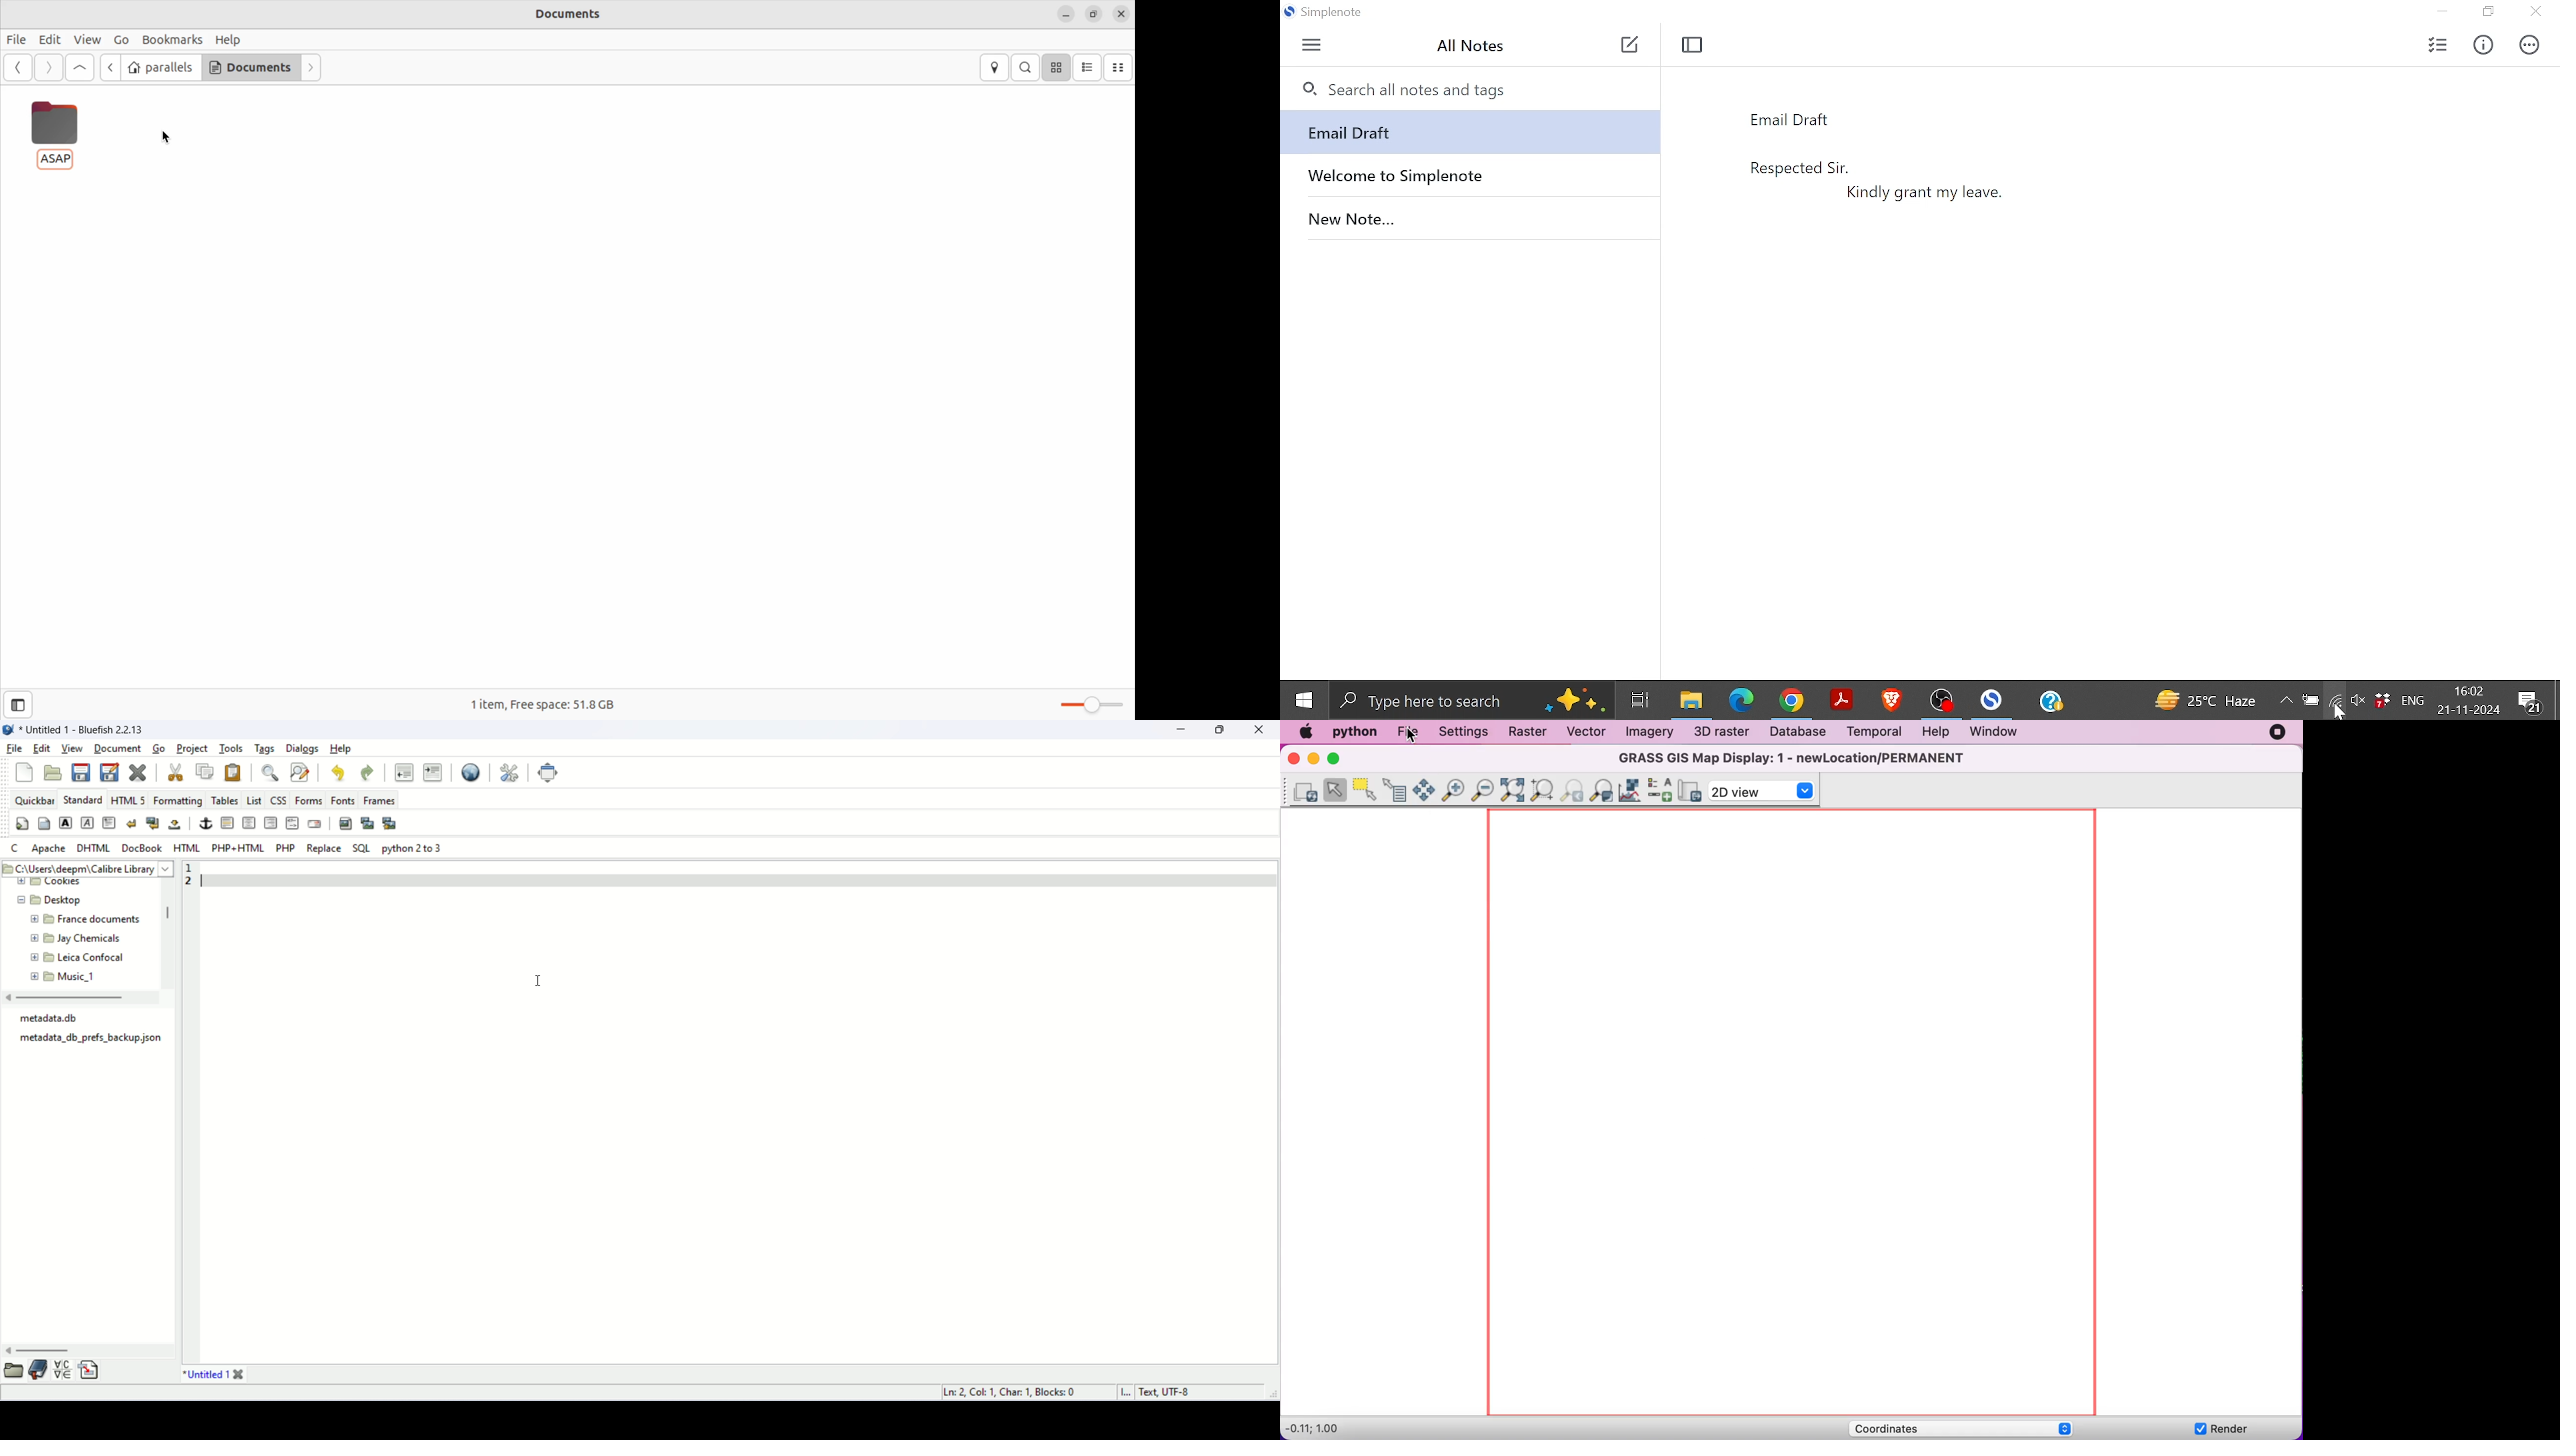 The height and width of the screenshot is (1456, 2576). Describe the element at coordinates (113, 68) in the screenshot. I see `back` at that location.